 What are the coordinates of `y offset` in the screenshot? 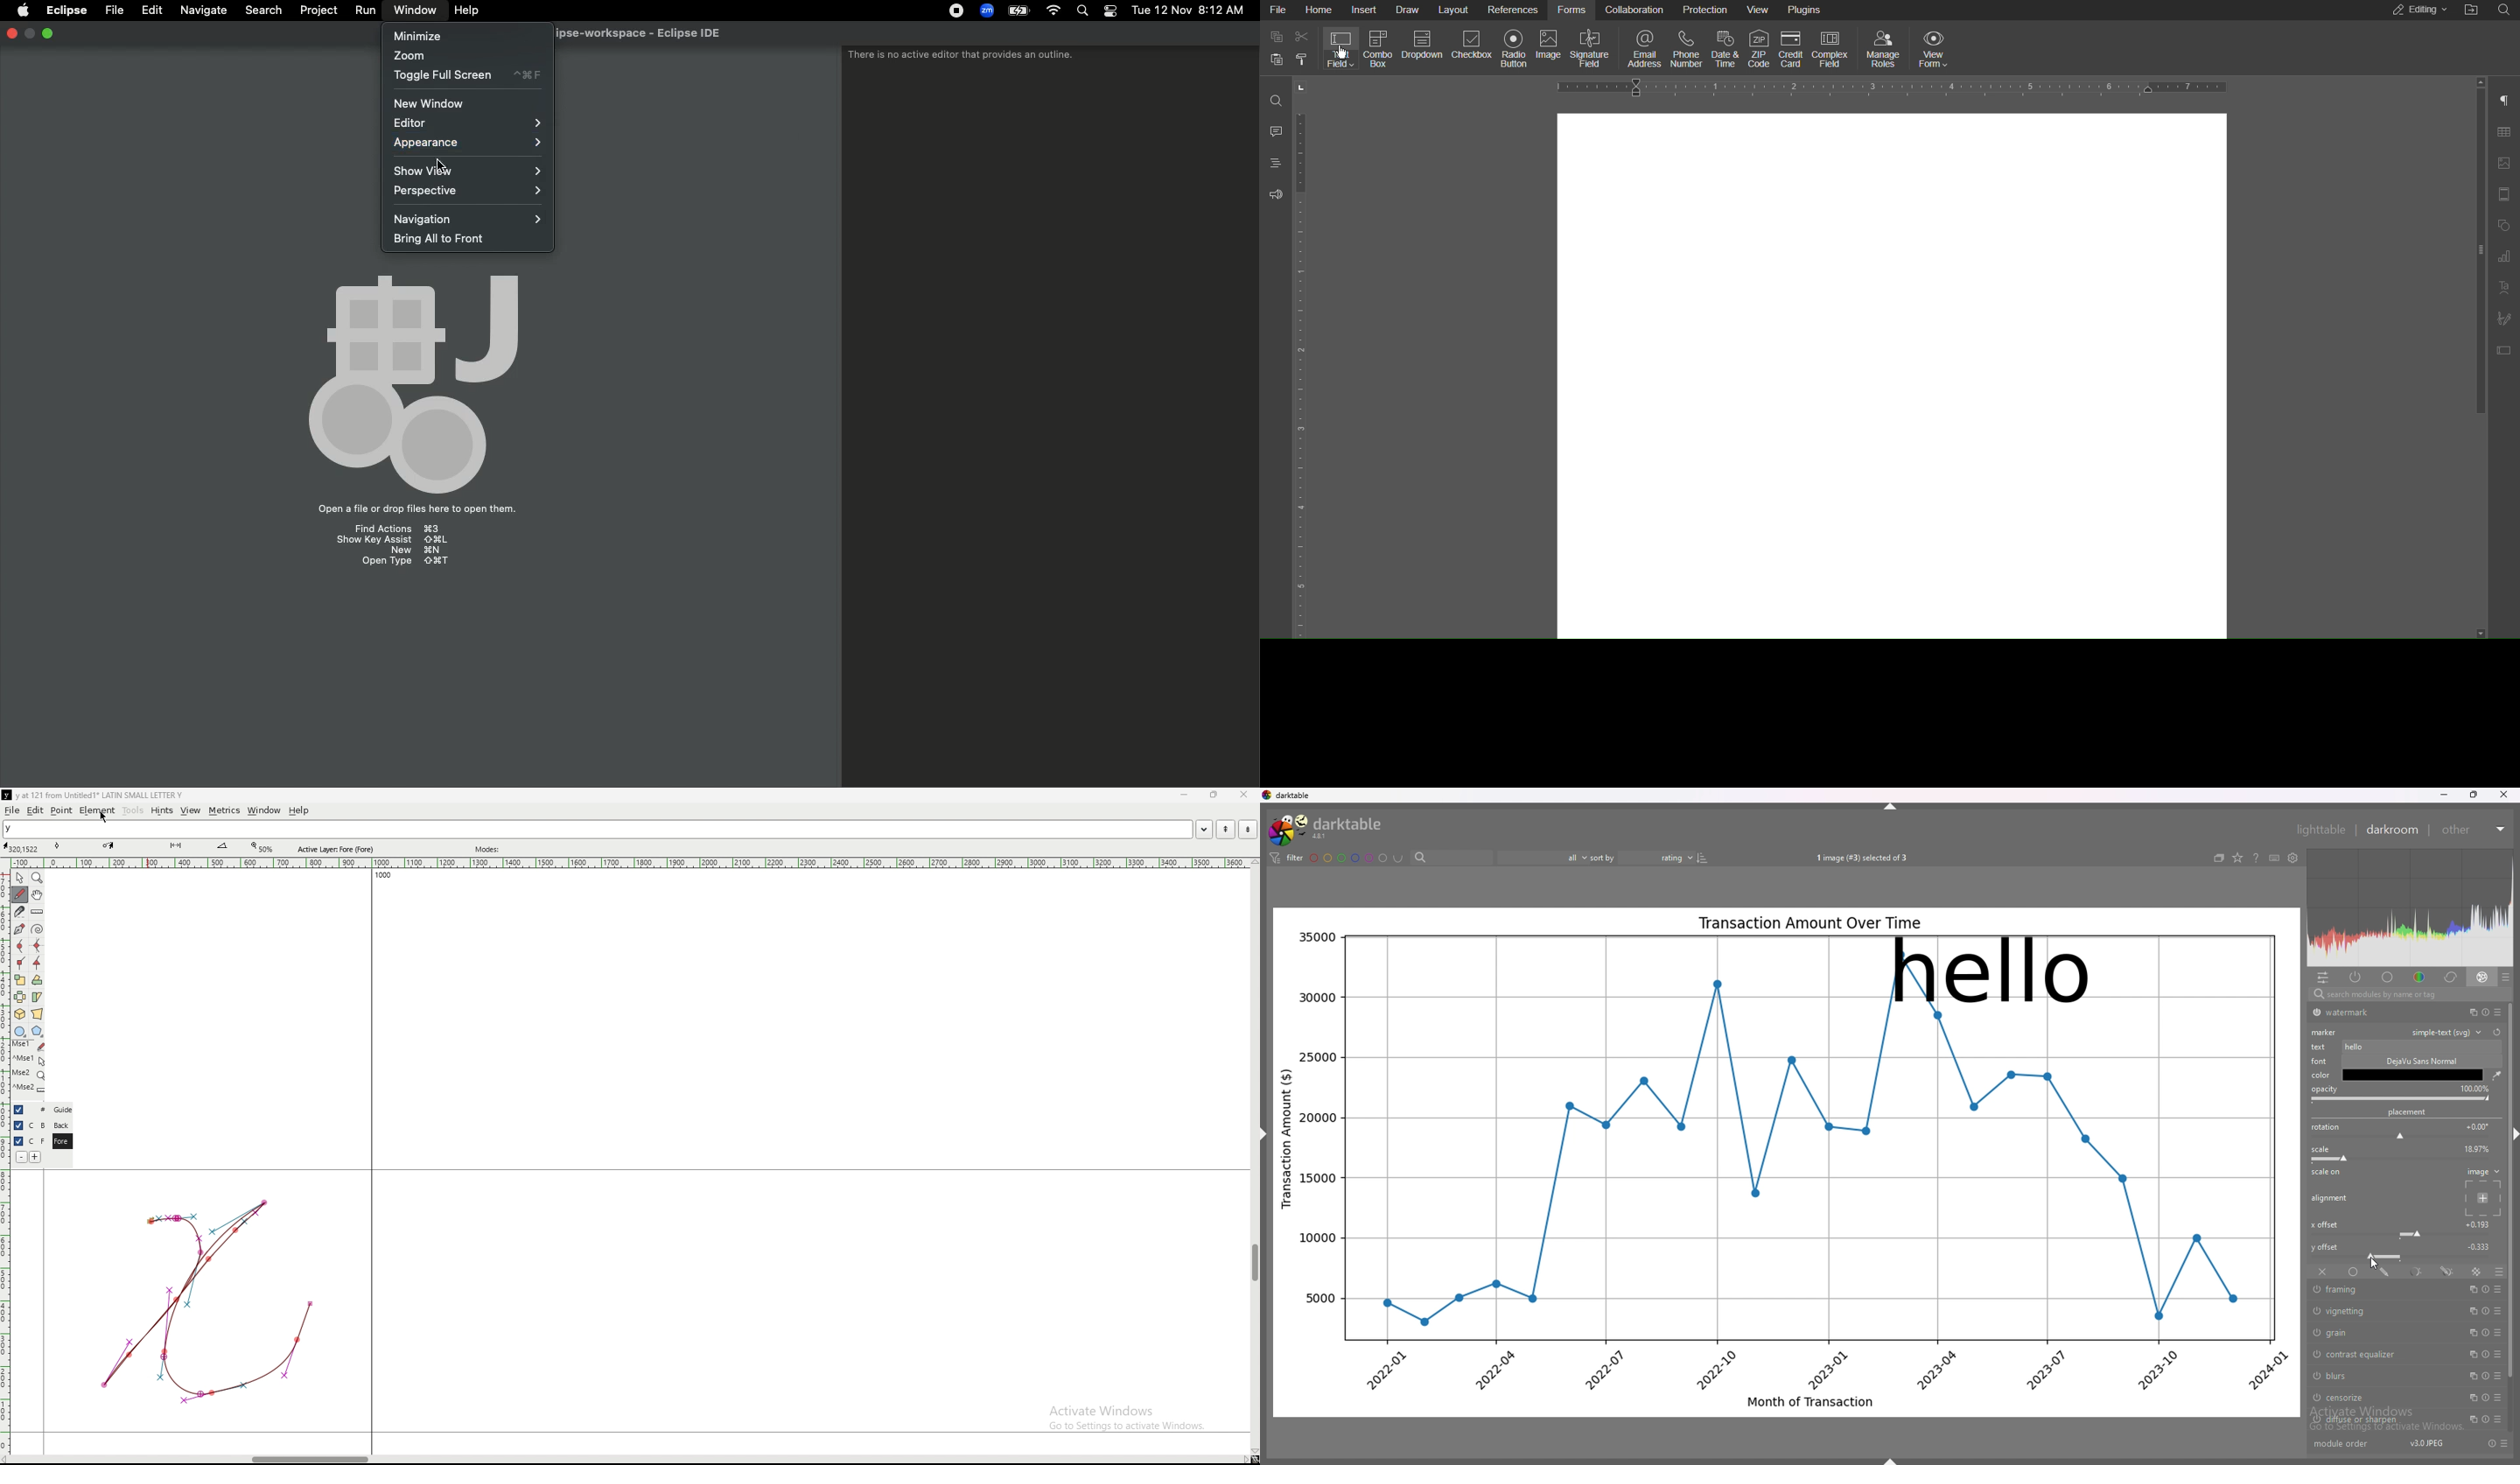 It's located at (2326, 1247).